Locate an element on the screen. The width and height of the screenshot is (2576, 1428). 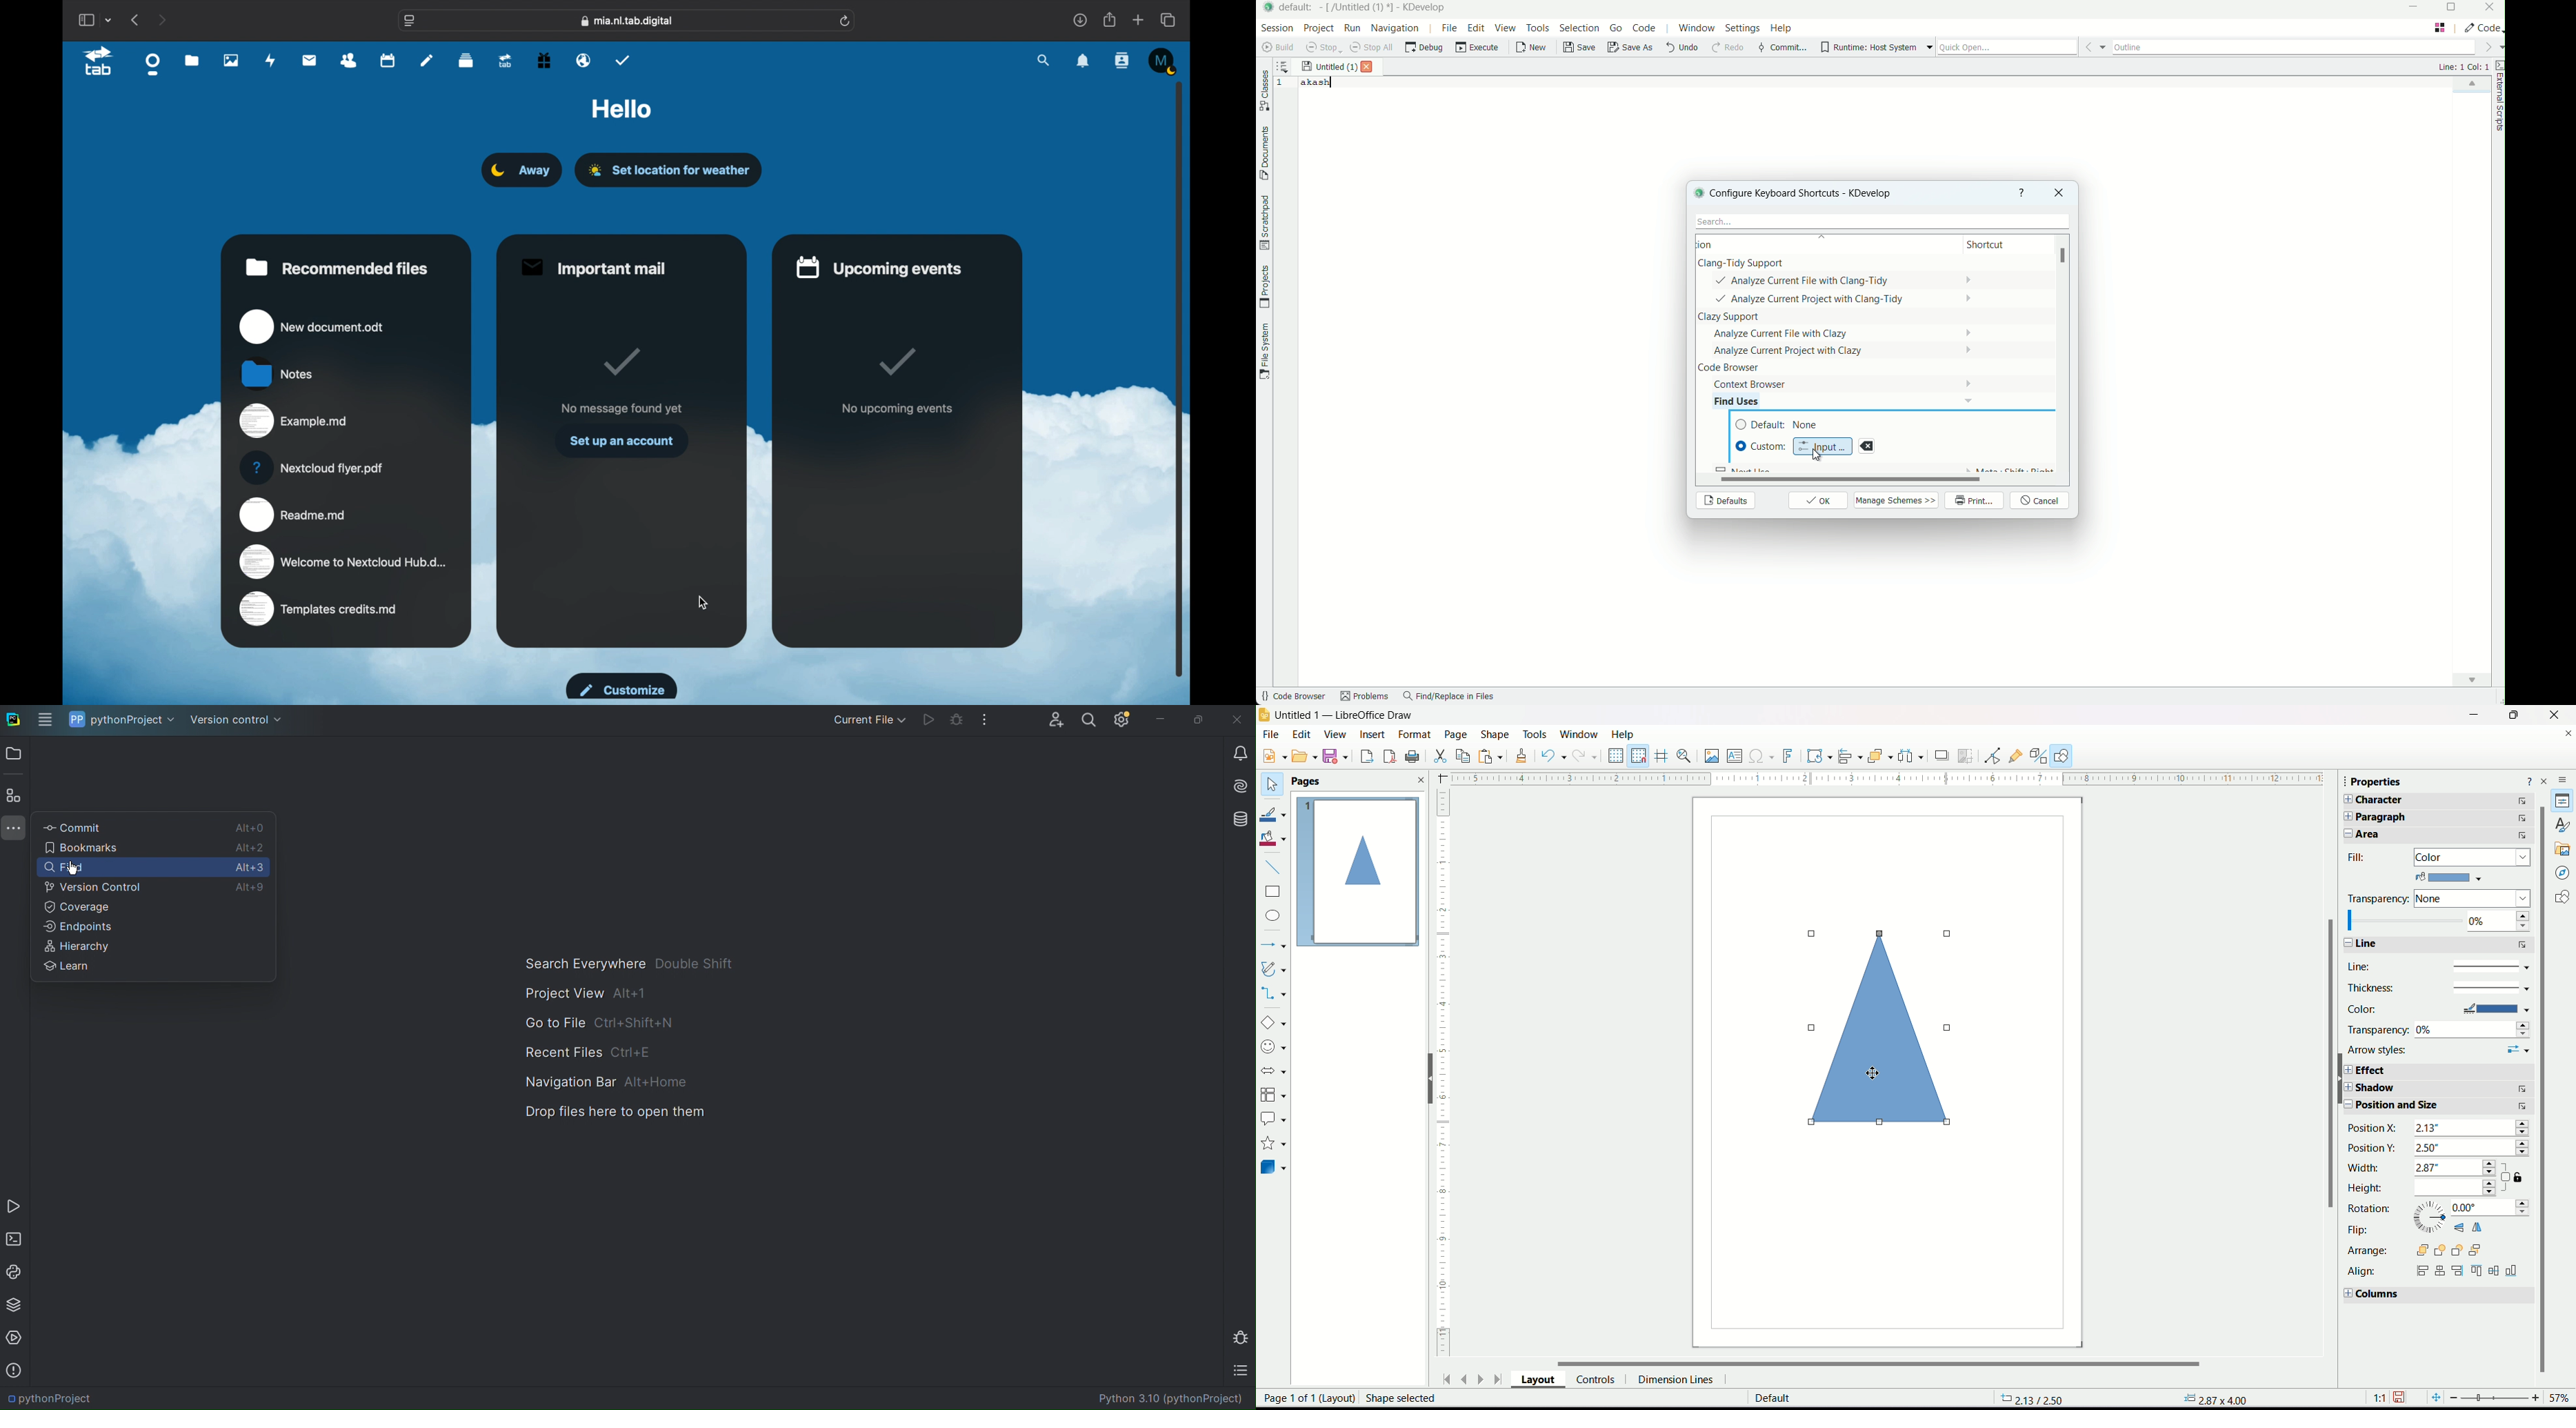
search is located at coordinates (1045, 61).